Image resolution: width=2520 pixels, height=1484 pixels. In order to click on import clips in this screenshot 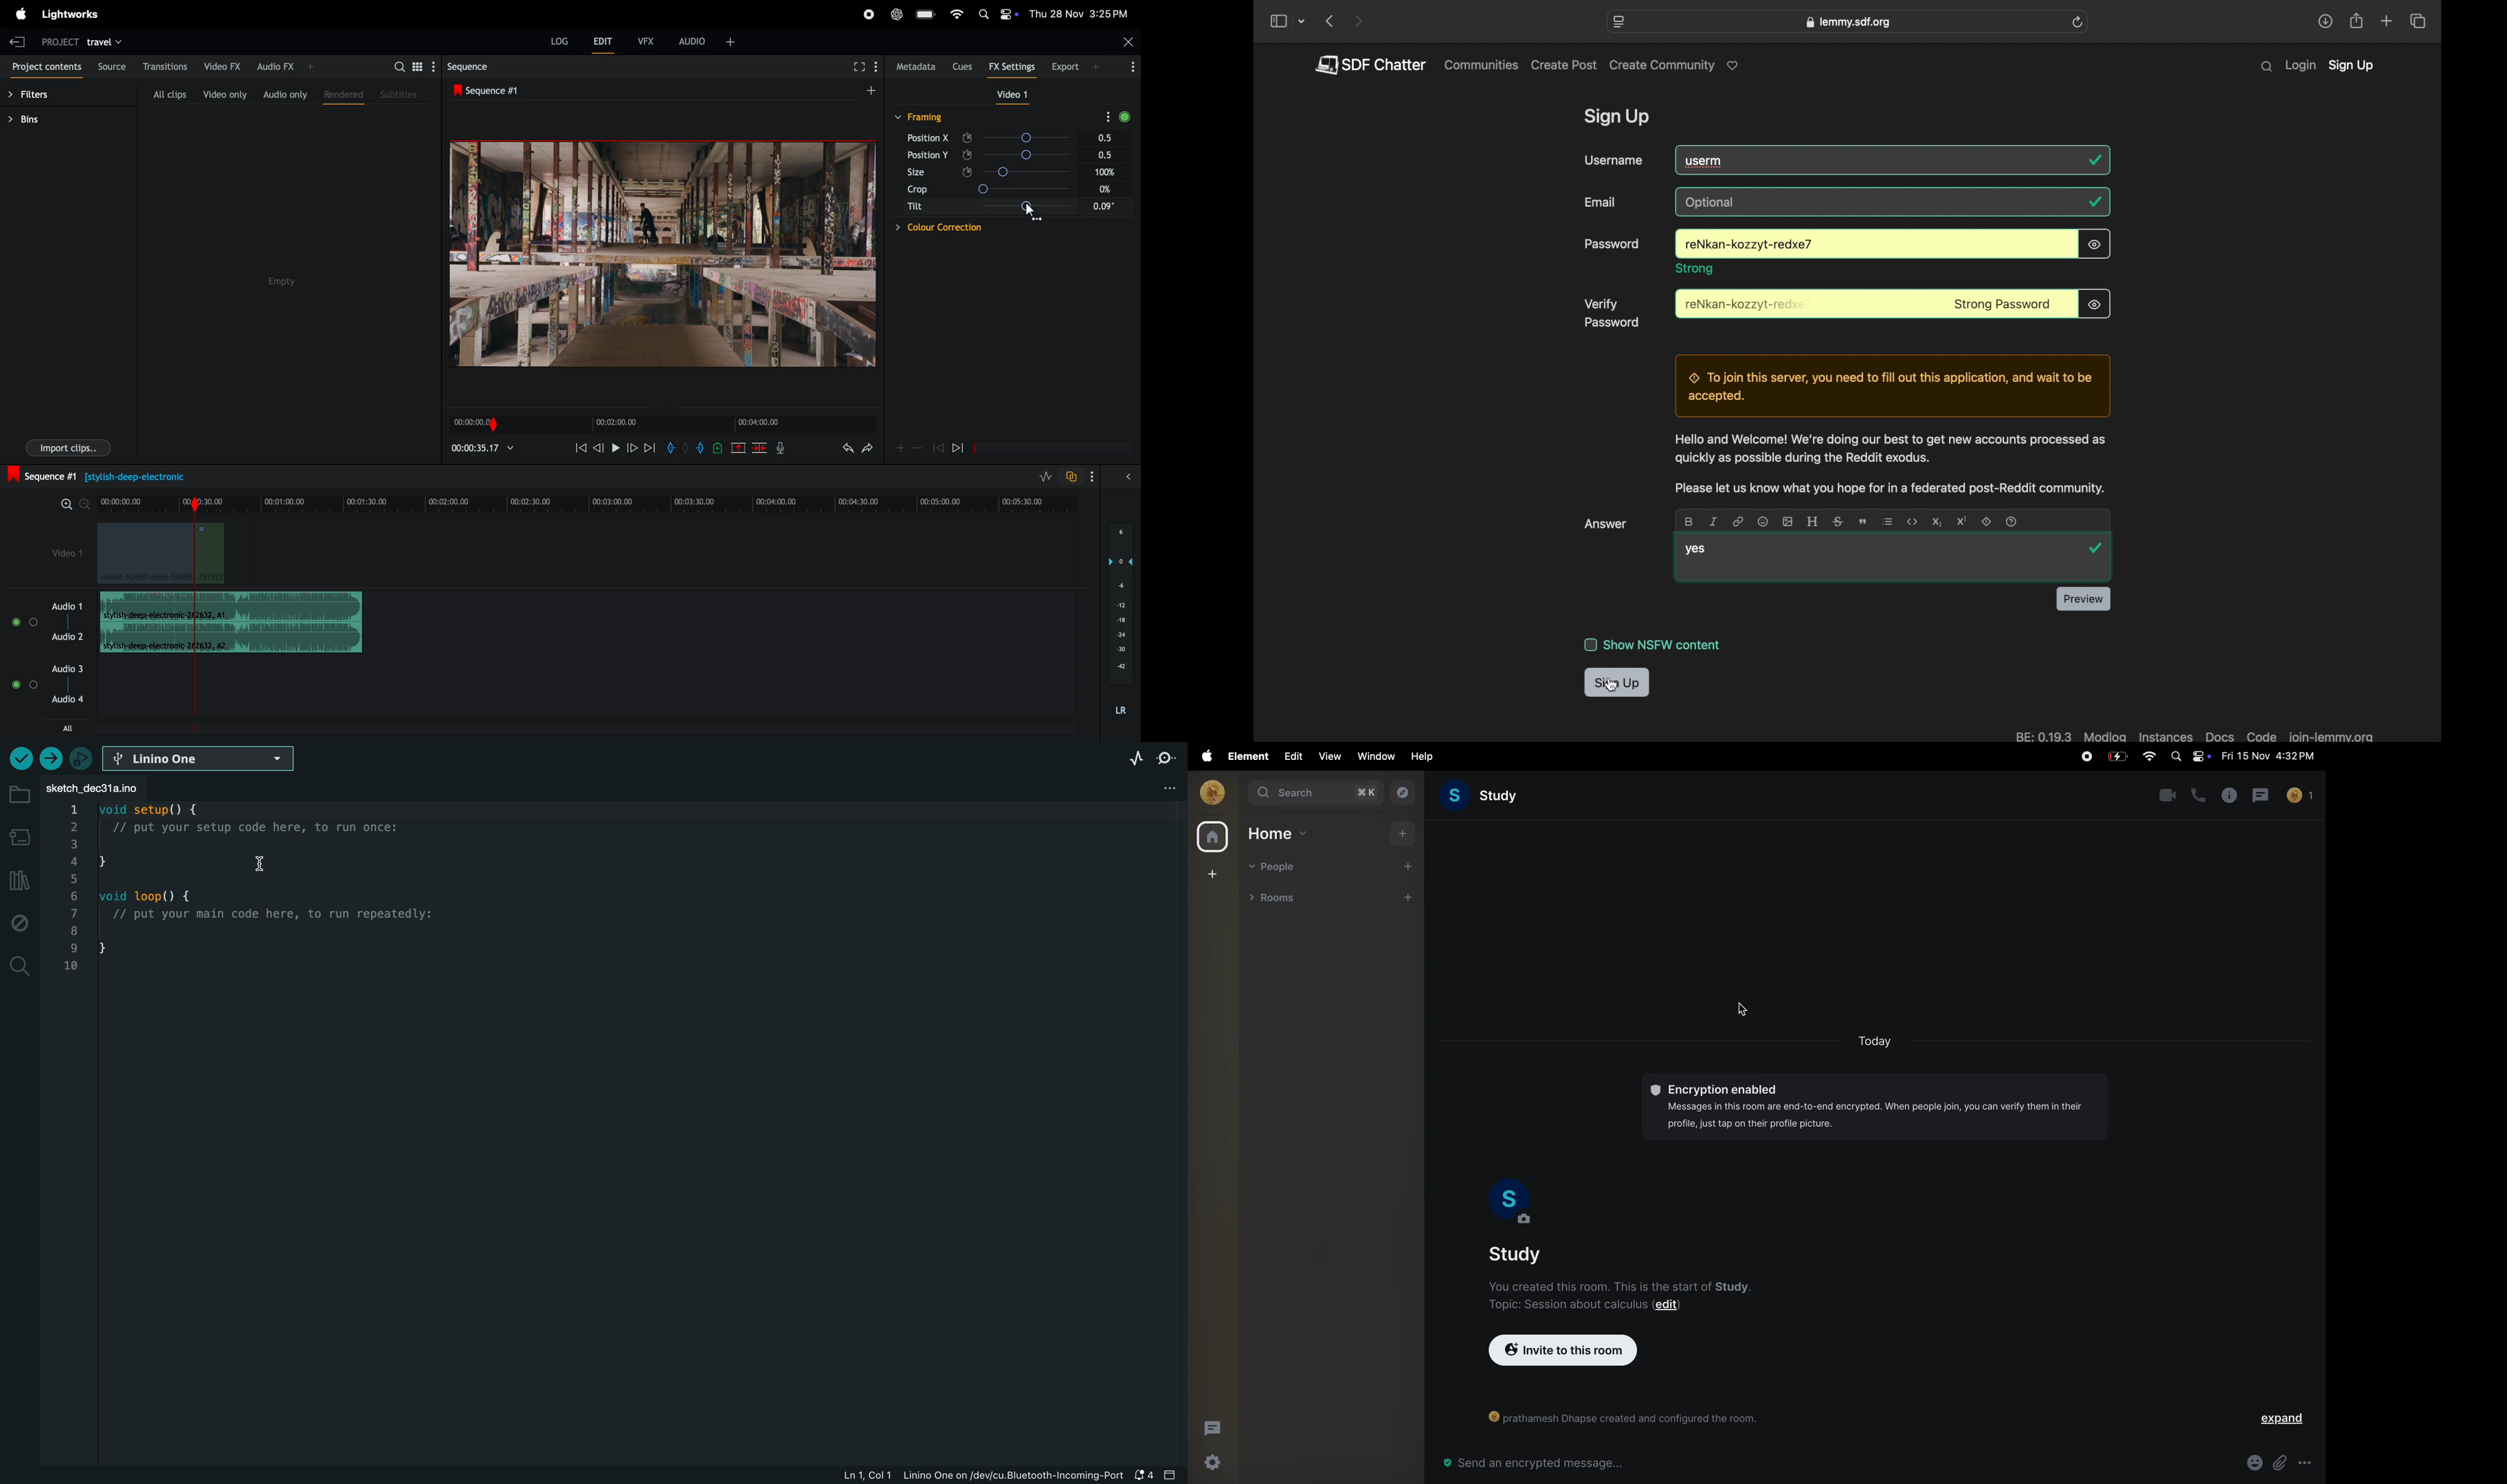, I will do `click(63, 449)`.